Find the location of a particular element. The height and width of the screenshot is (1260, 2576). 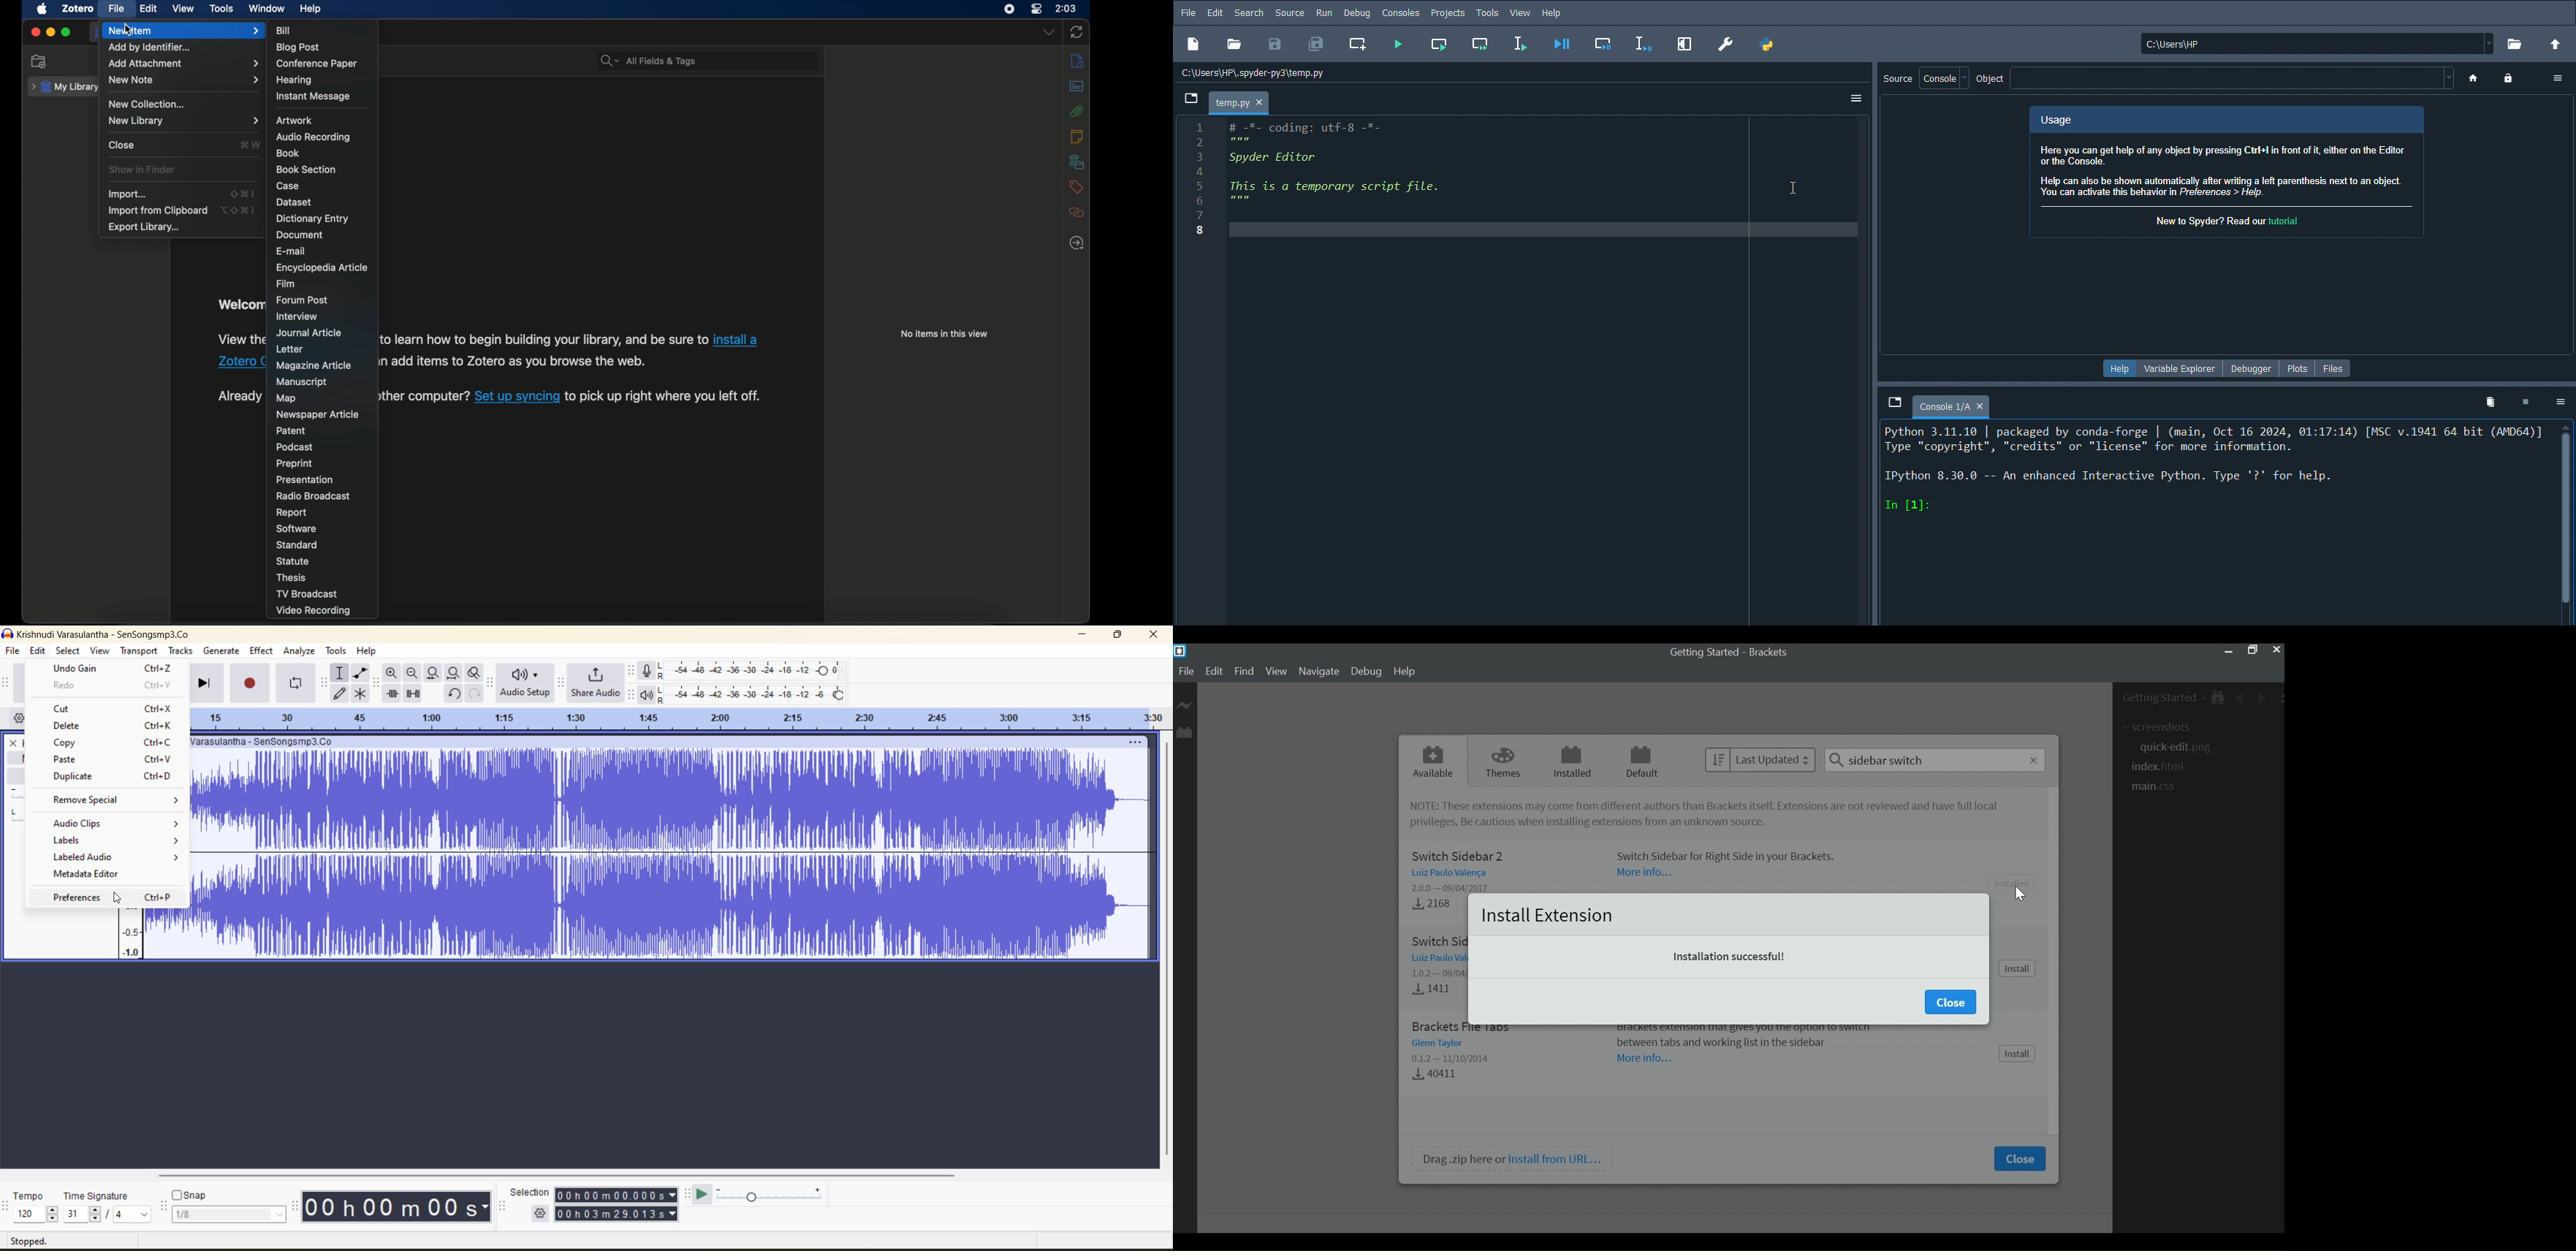

show in finder is located at coordinates (143, 170).